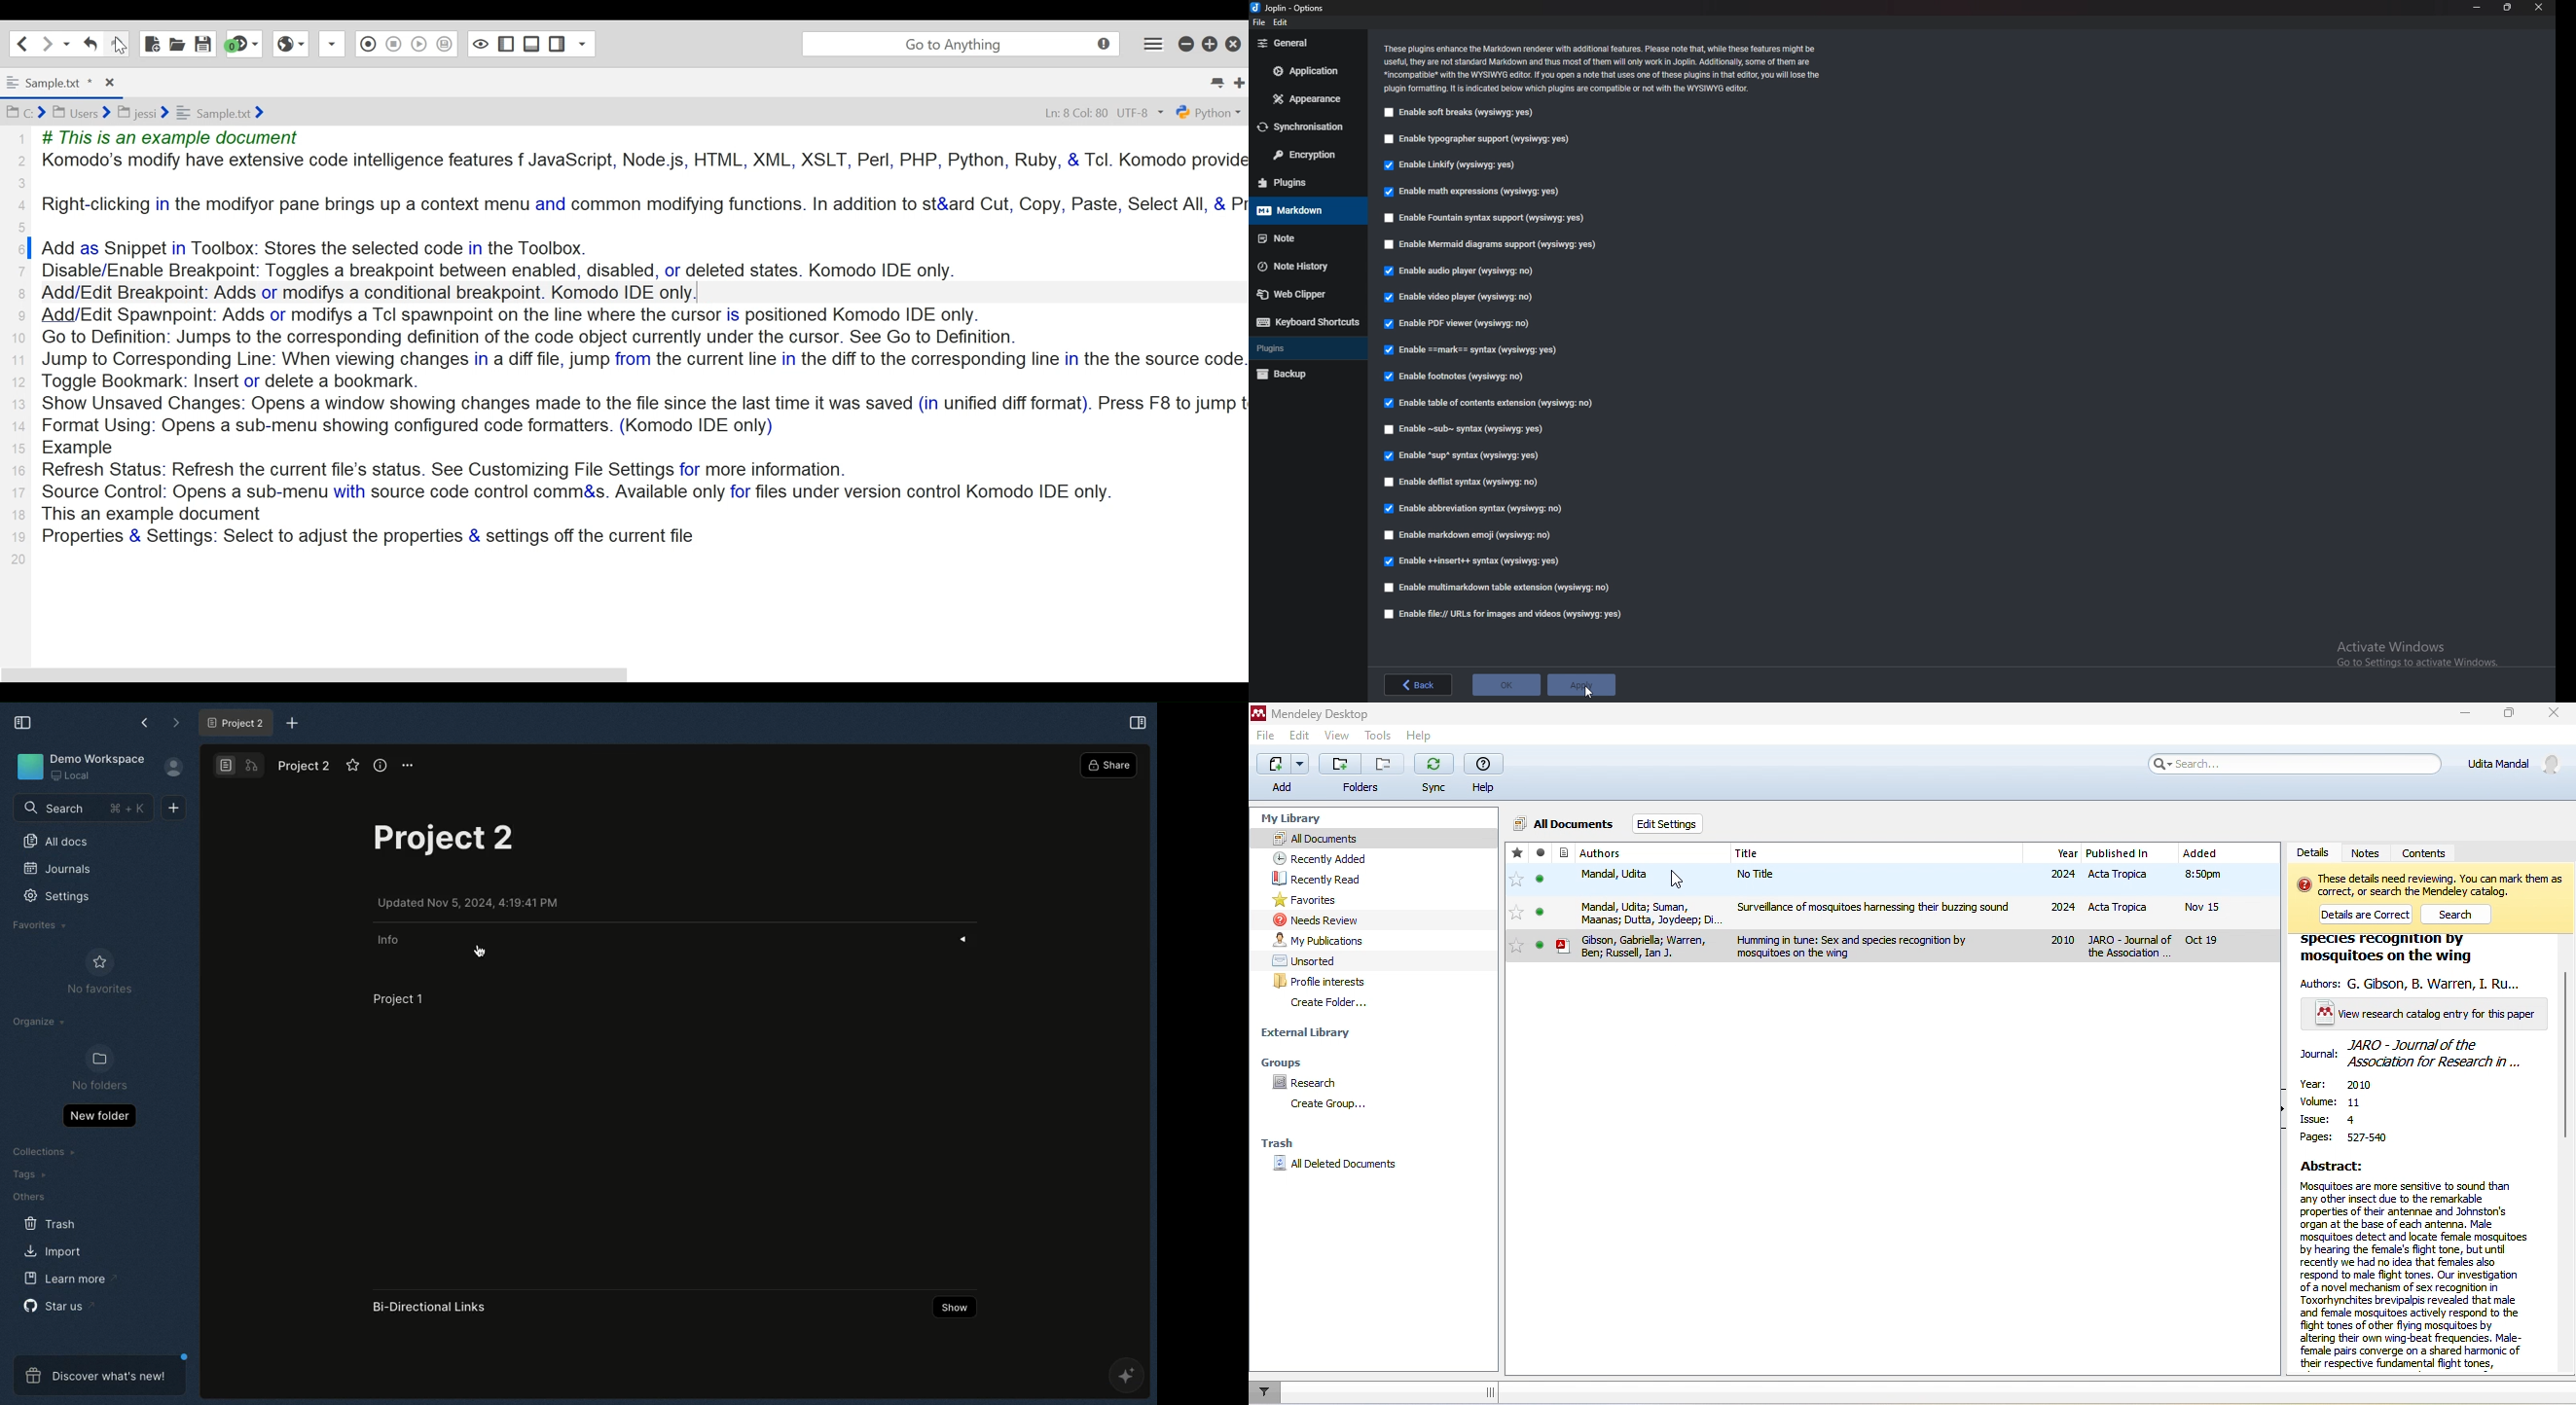 This screenshot has width=2576, height=1428. Describe the element at coordinates (1476, 349) in the screenshot. I see `enable Mark Syntax` at that location.